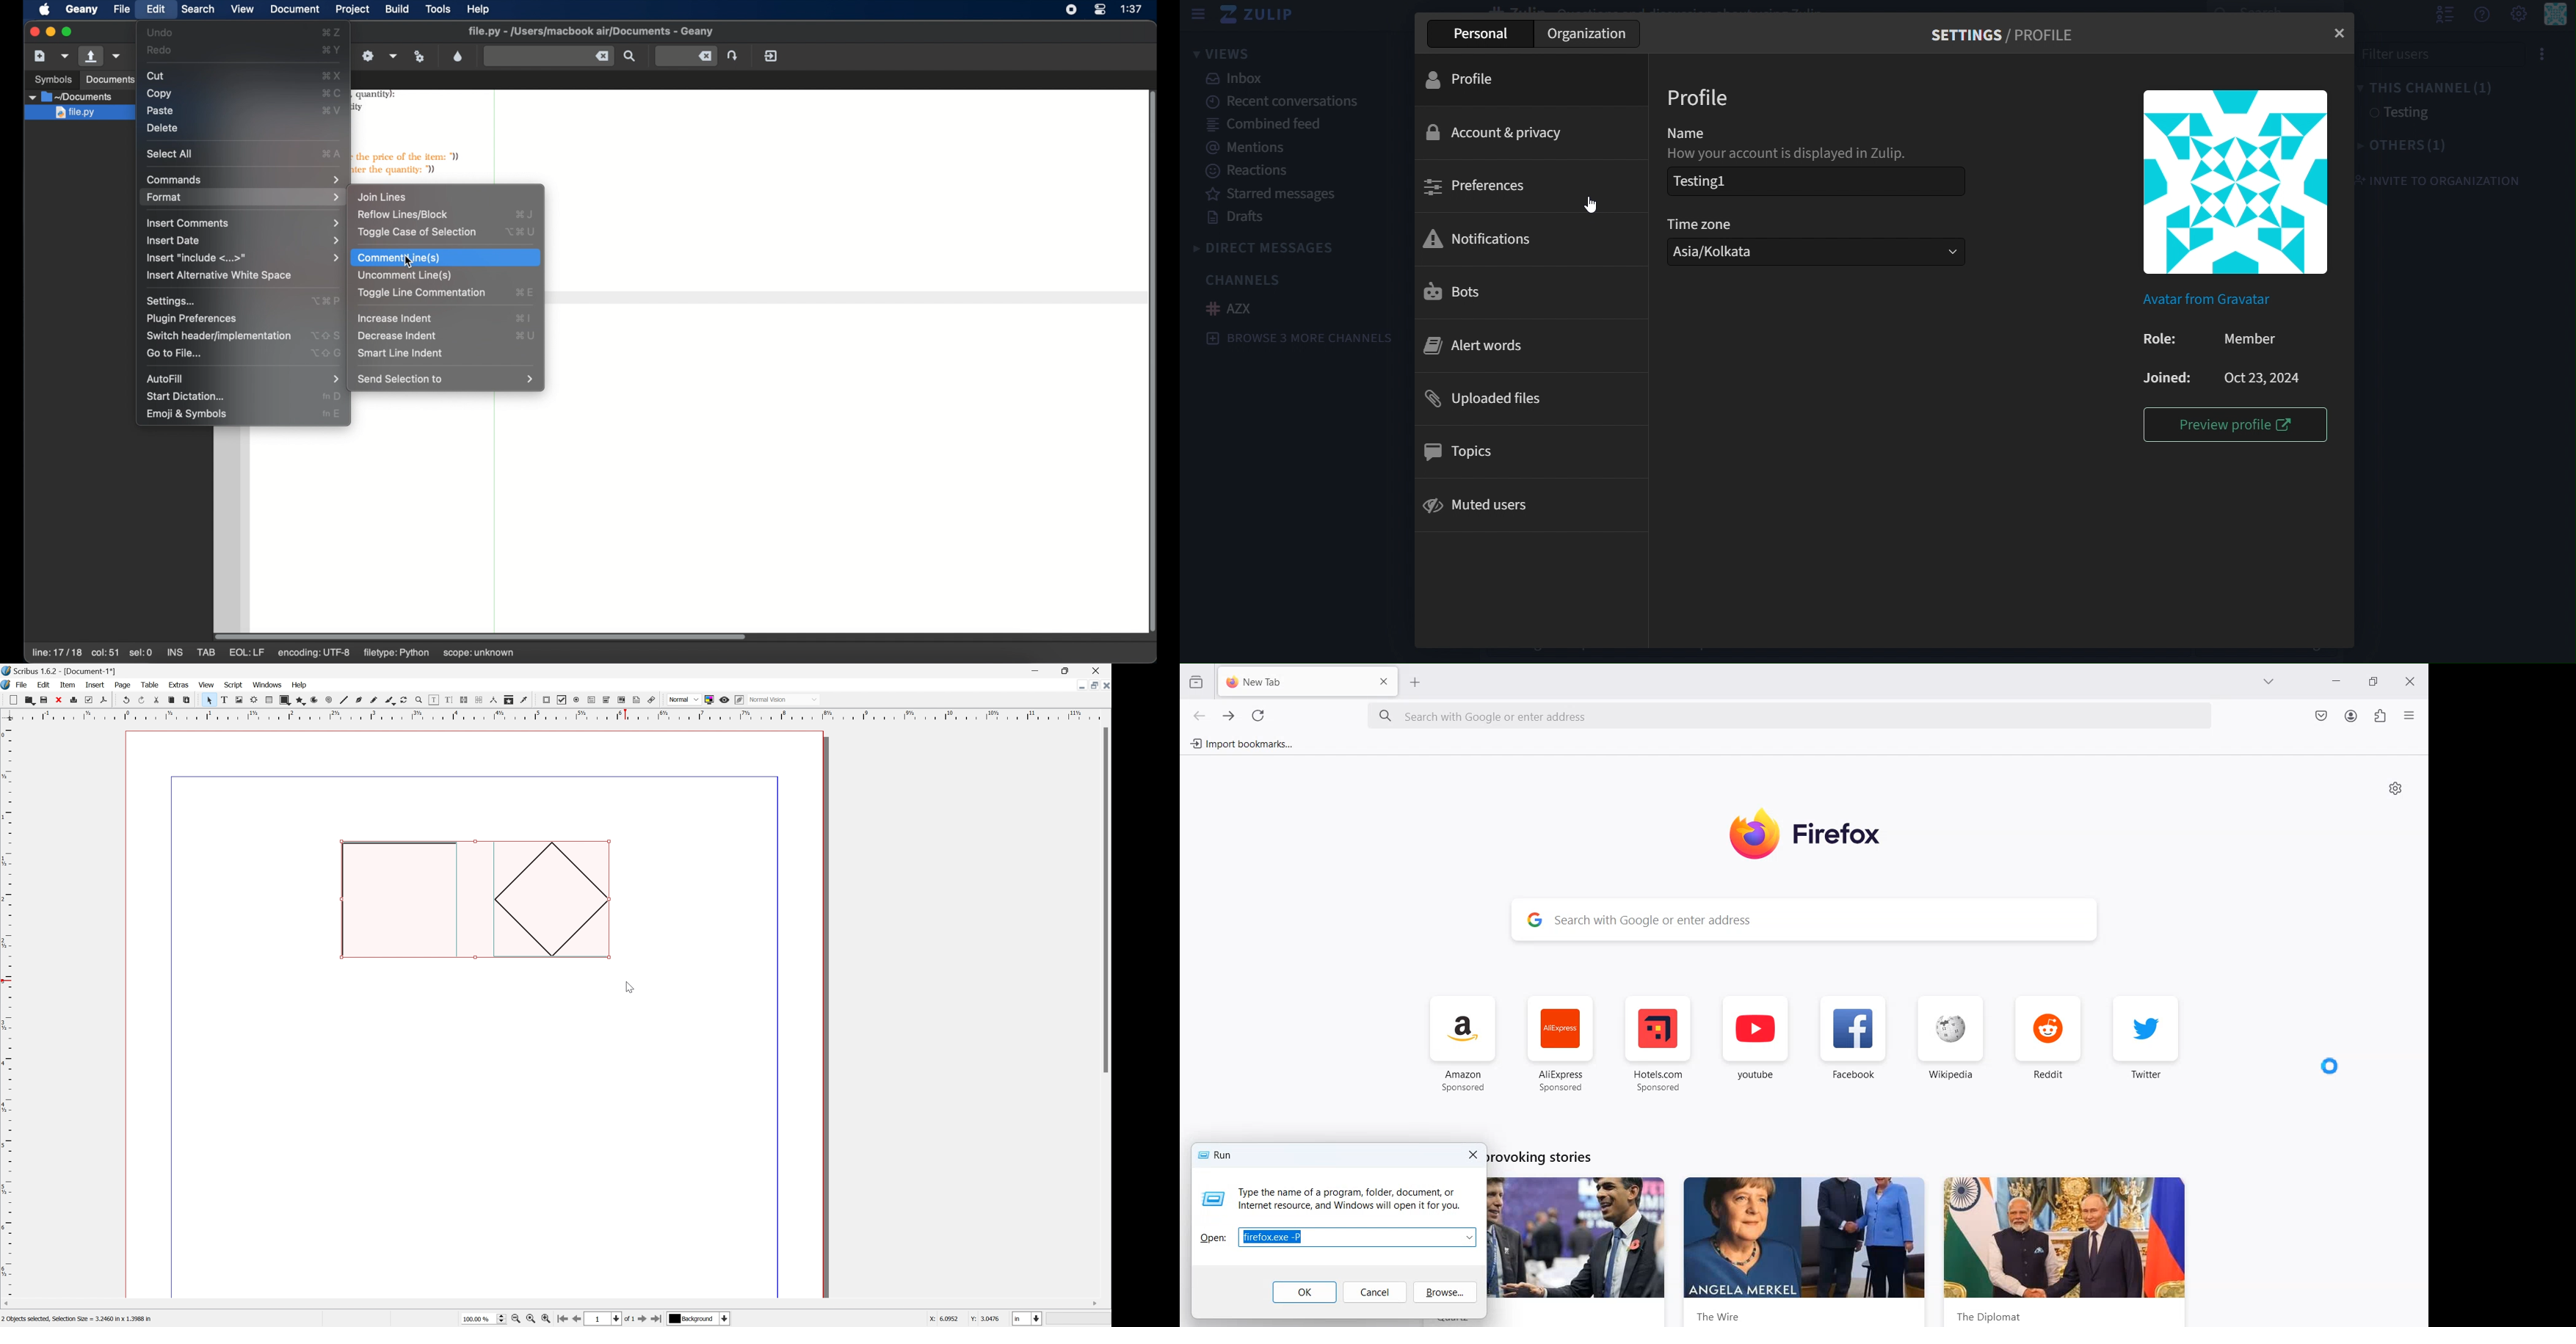 This screenshot has width=2576, height=1344. Describe the element at coordinates (515, 1320) in the screenshot. I see `Zoom in` at that location.